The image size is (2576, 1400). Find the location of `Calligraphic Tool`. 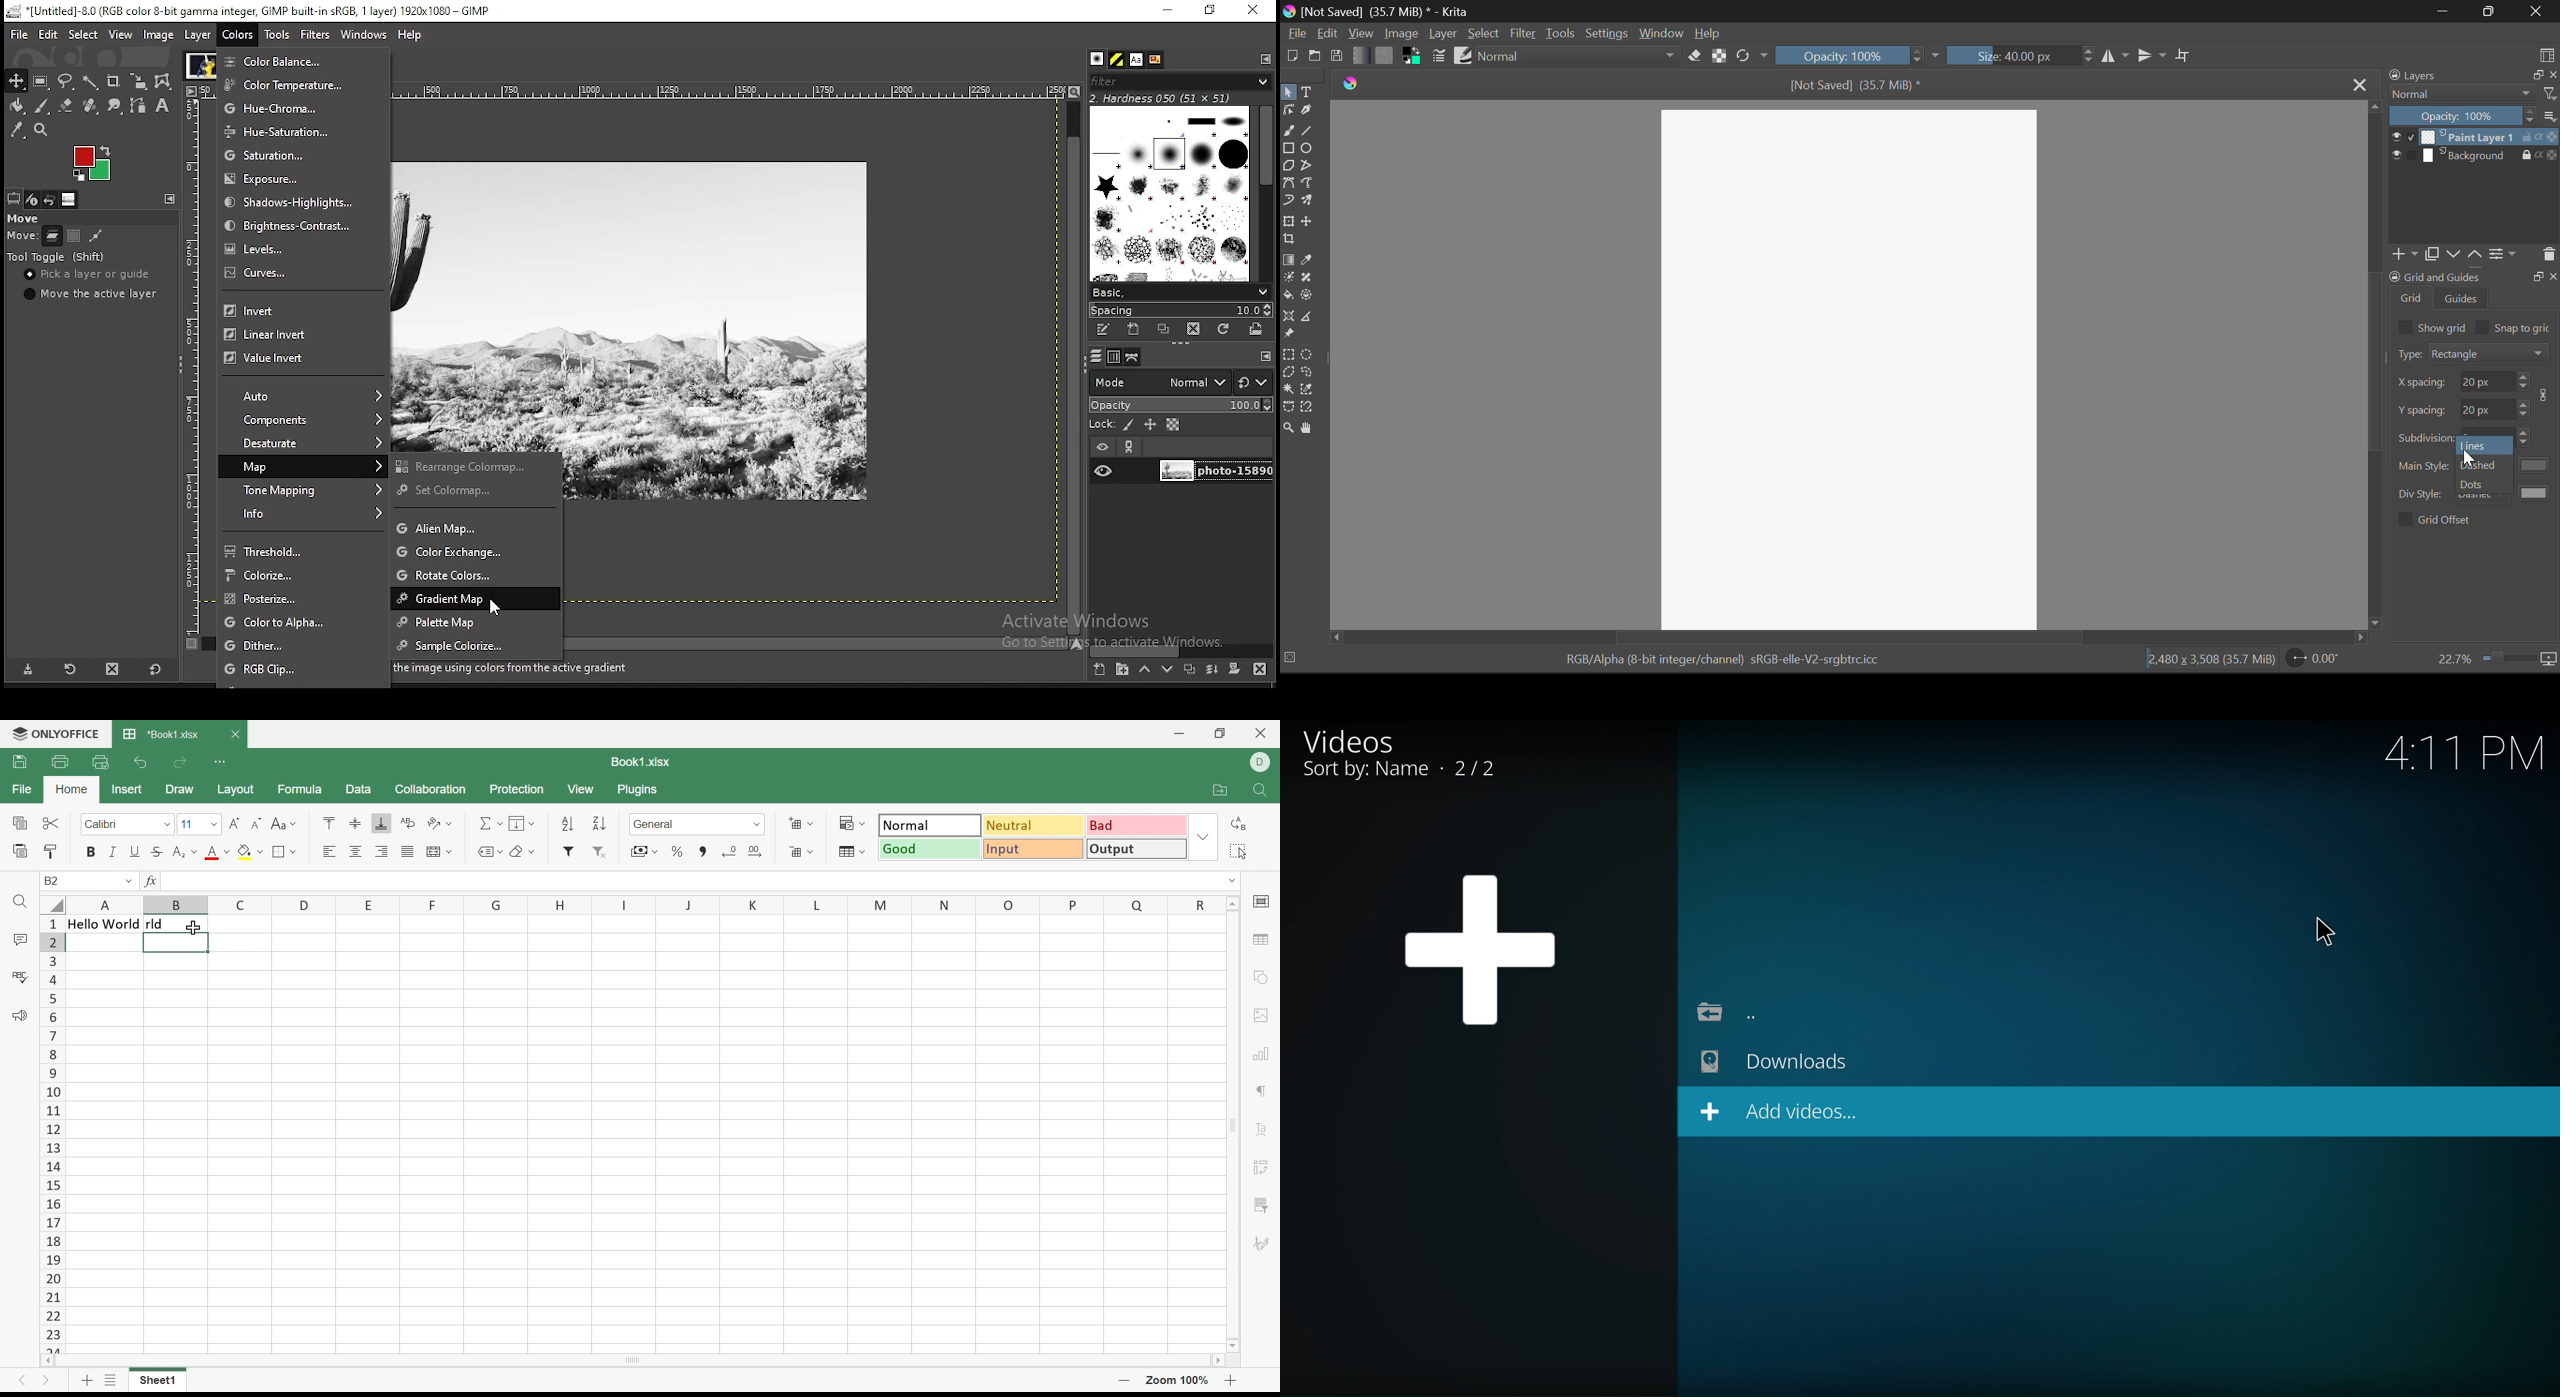

Calligraphic Tool is located at coordinates (1309, 113).